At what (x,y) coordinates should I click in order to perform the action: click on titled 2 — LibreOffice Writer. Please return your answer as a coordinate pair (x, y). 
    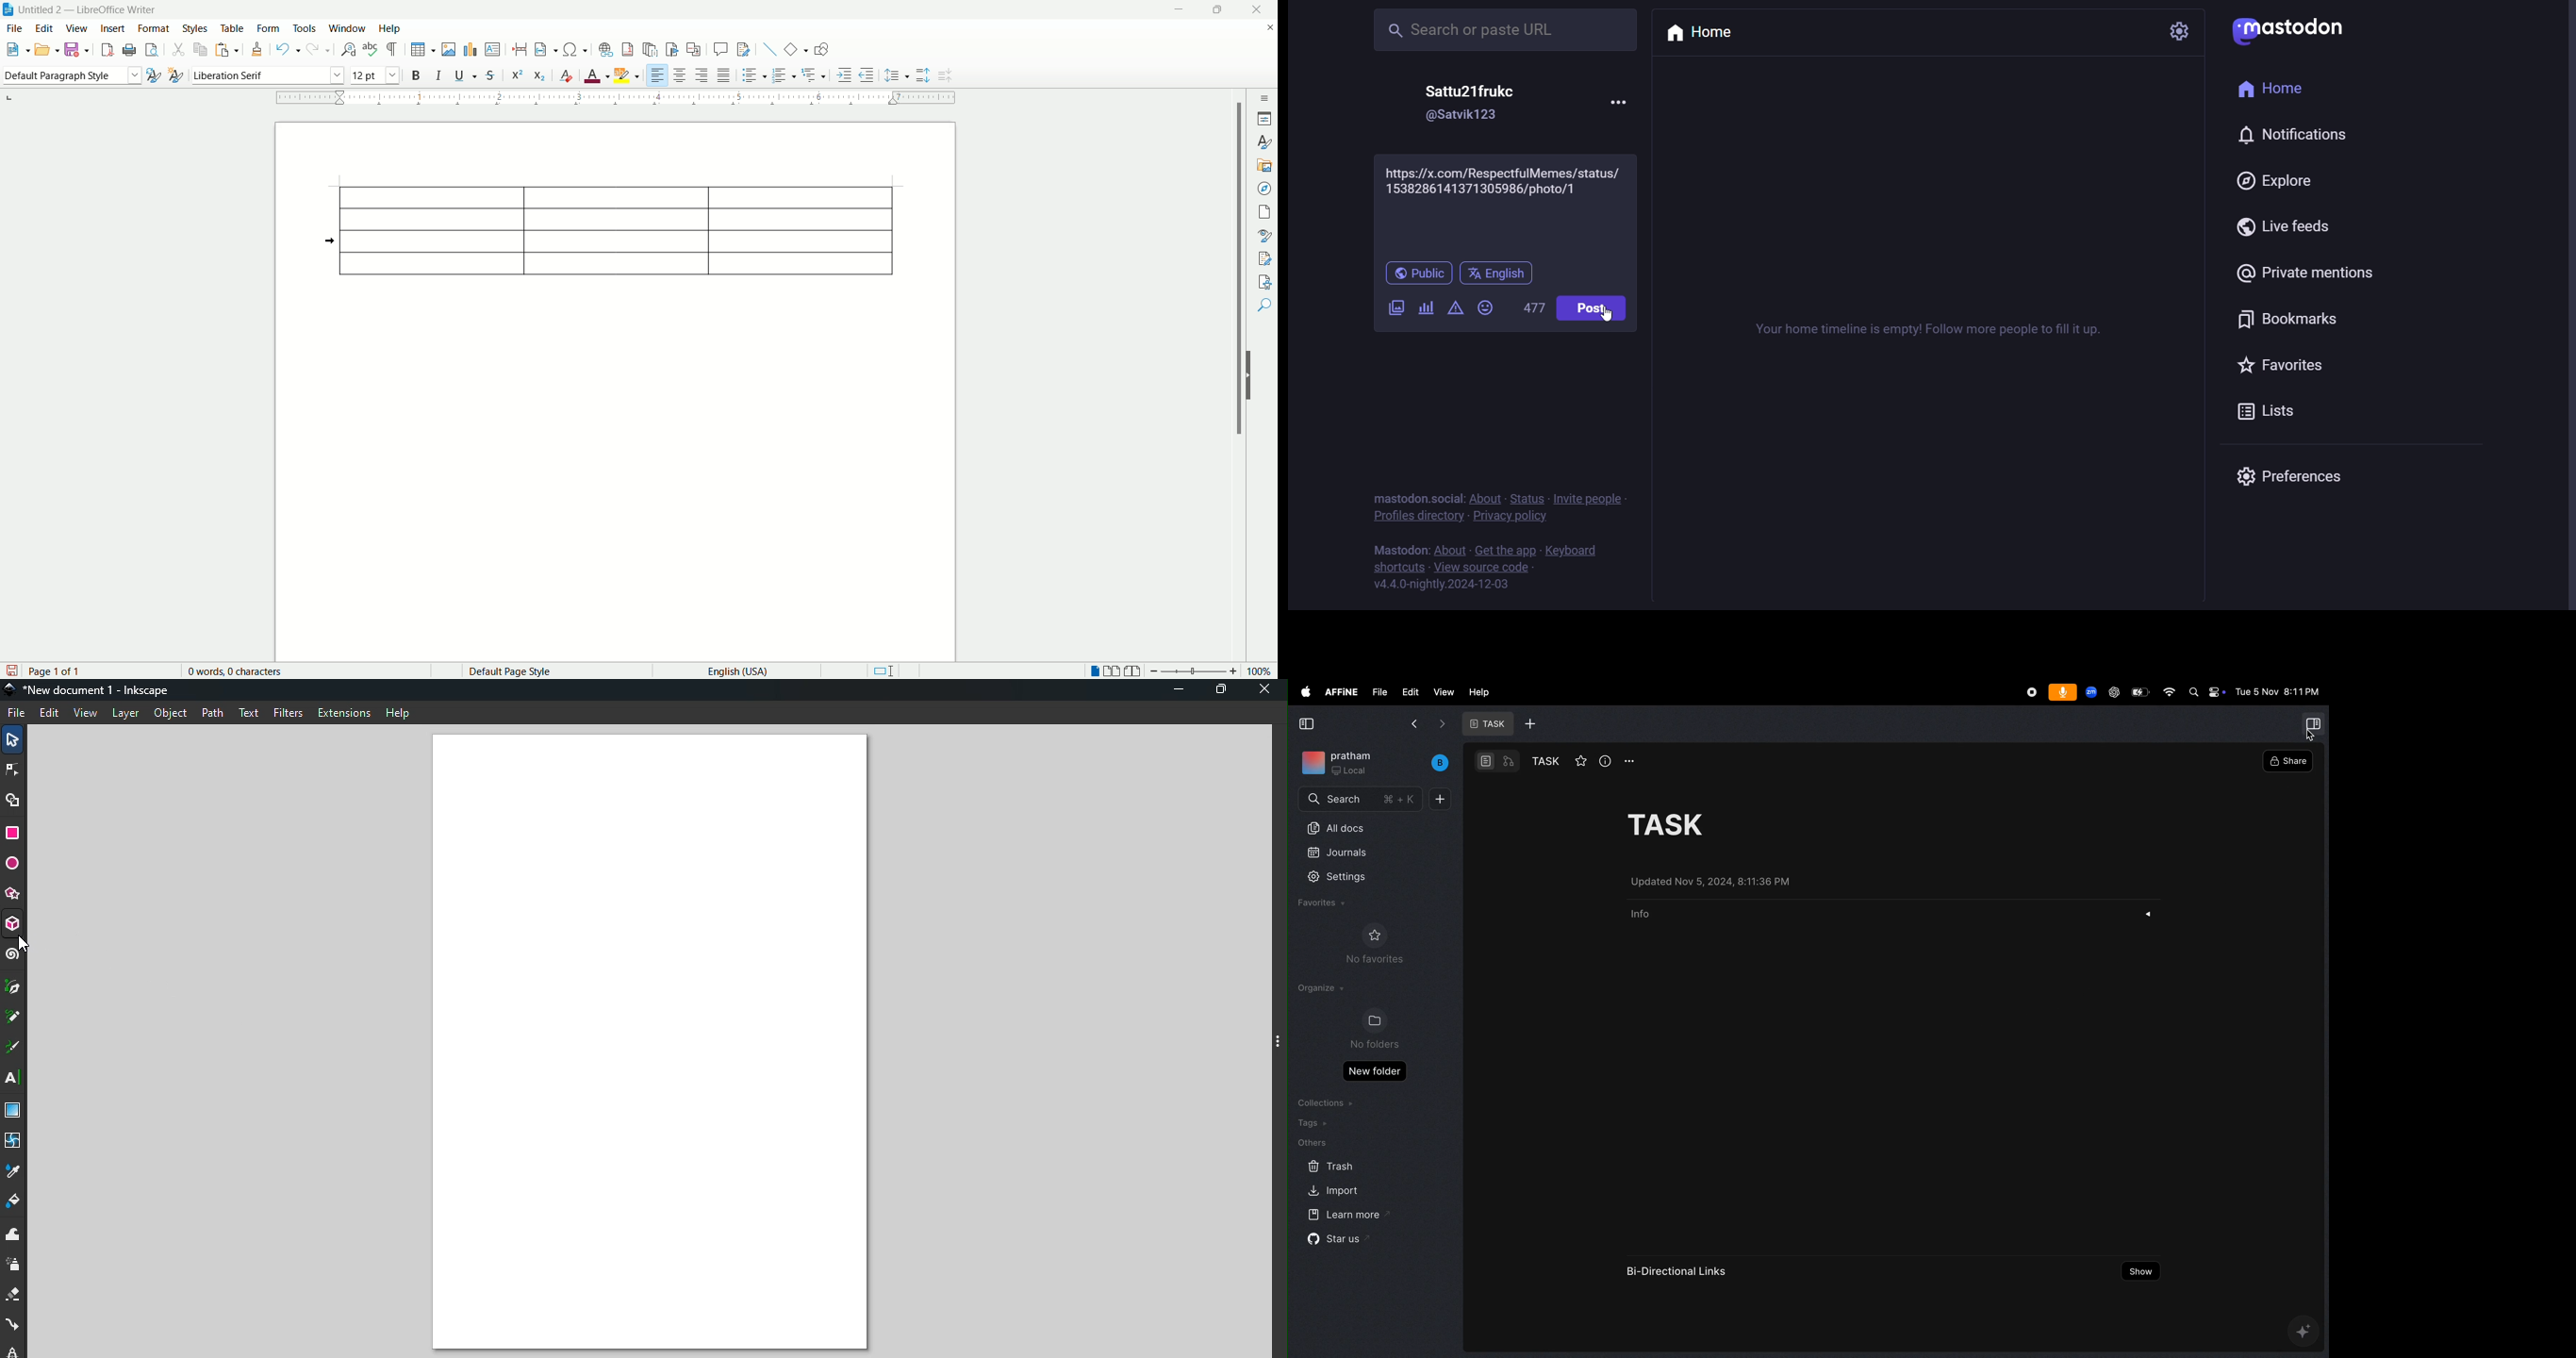
    Looking at the image, I should click on (94, 9).